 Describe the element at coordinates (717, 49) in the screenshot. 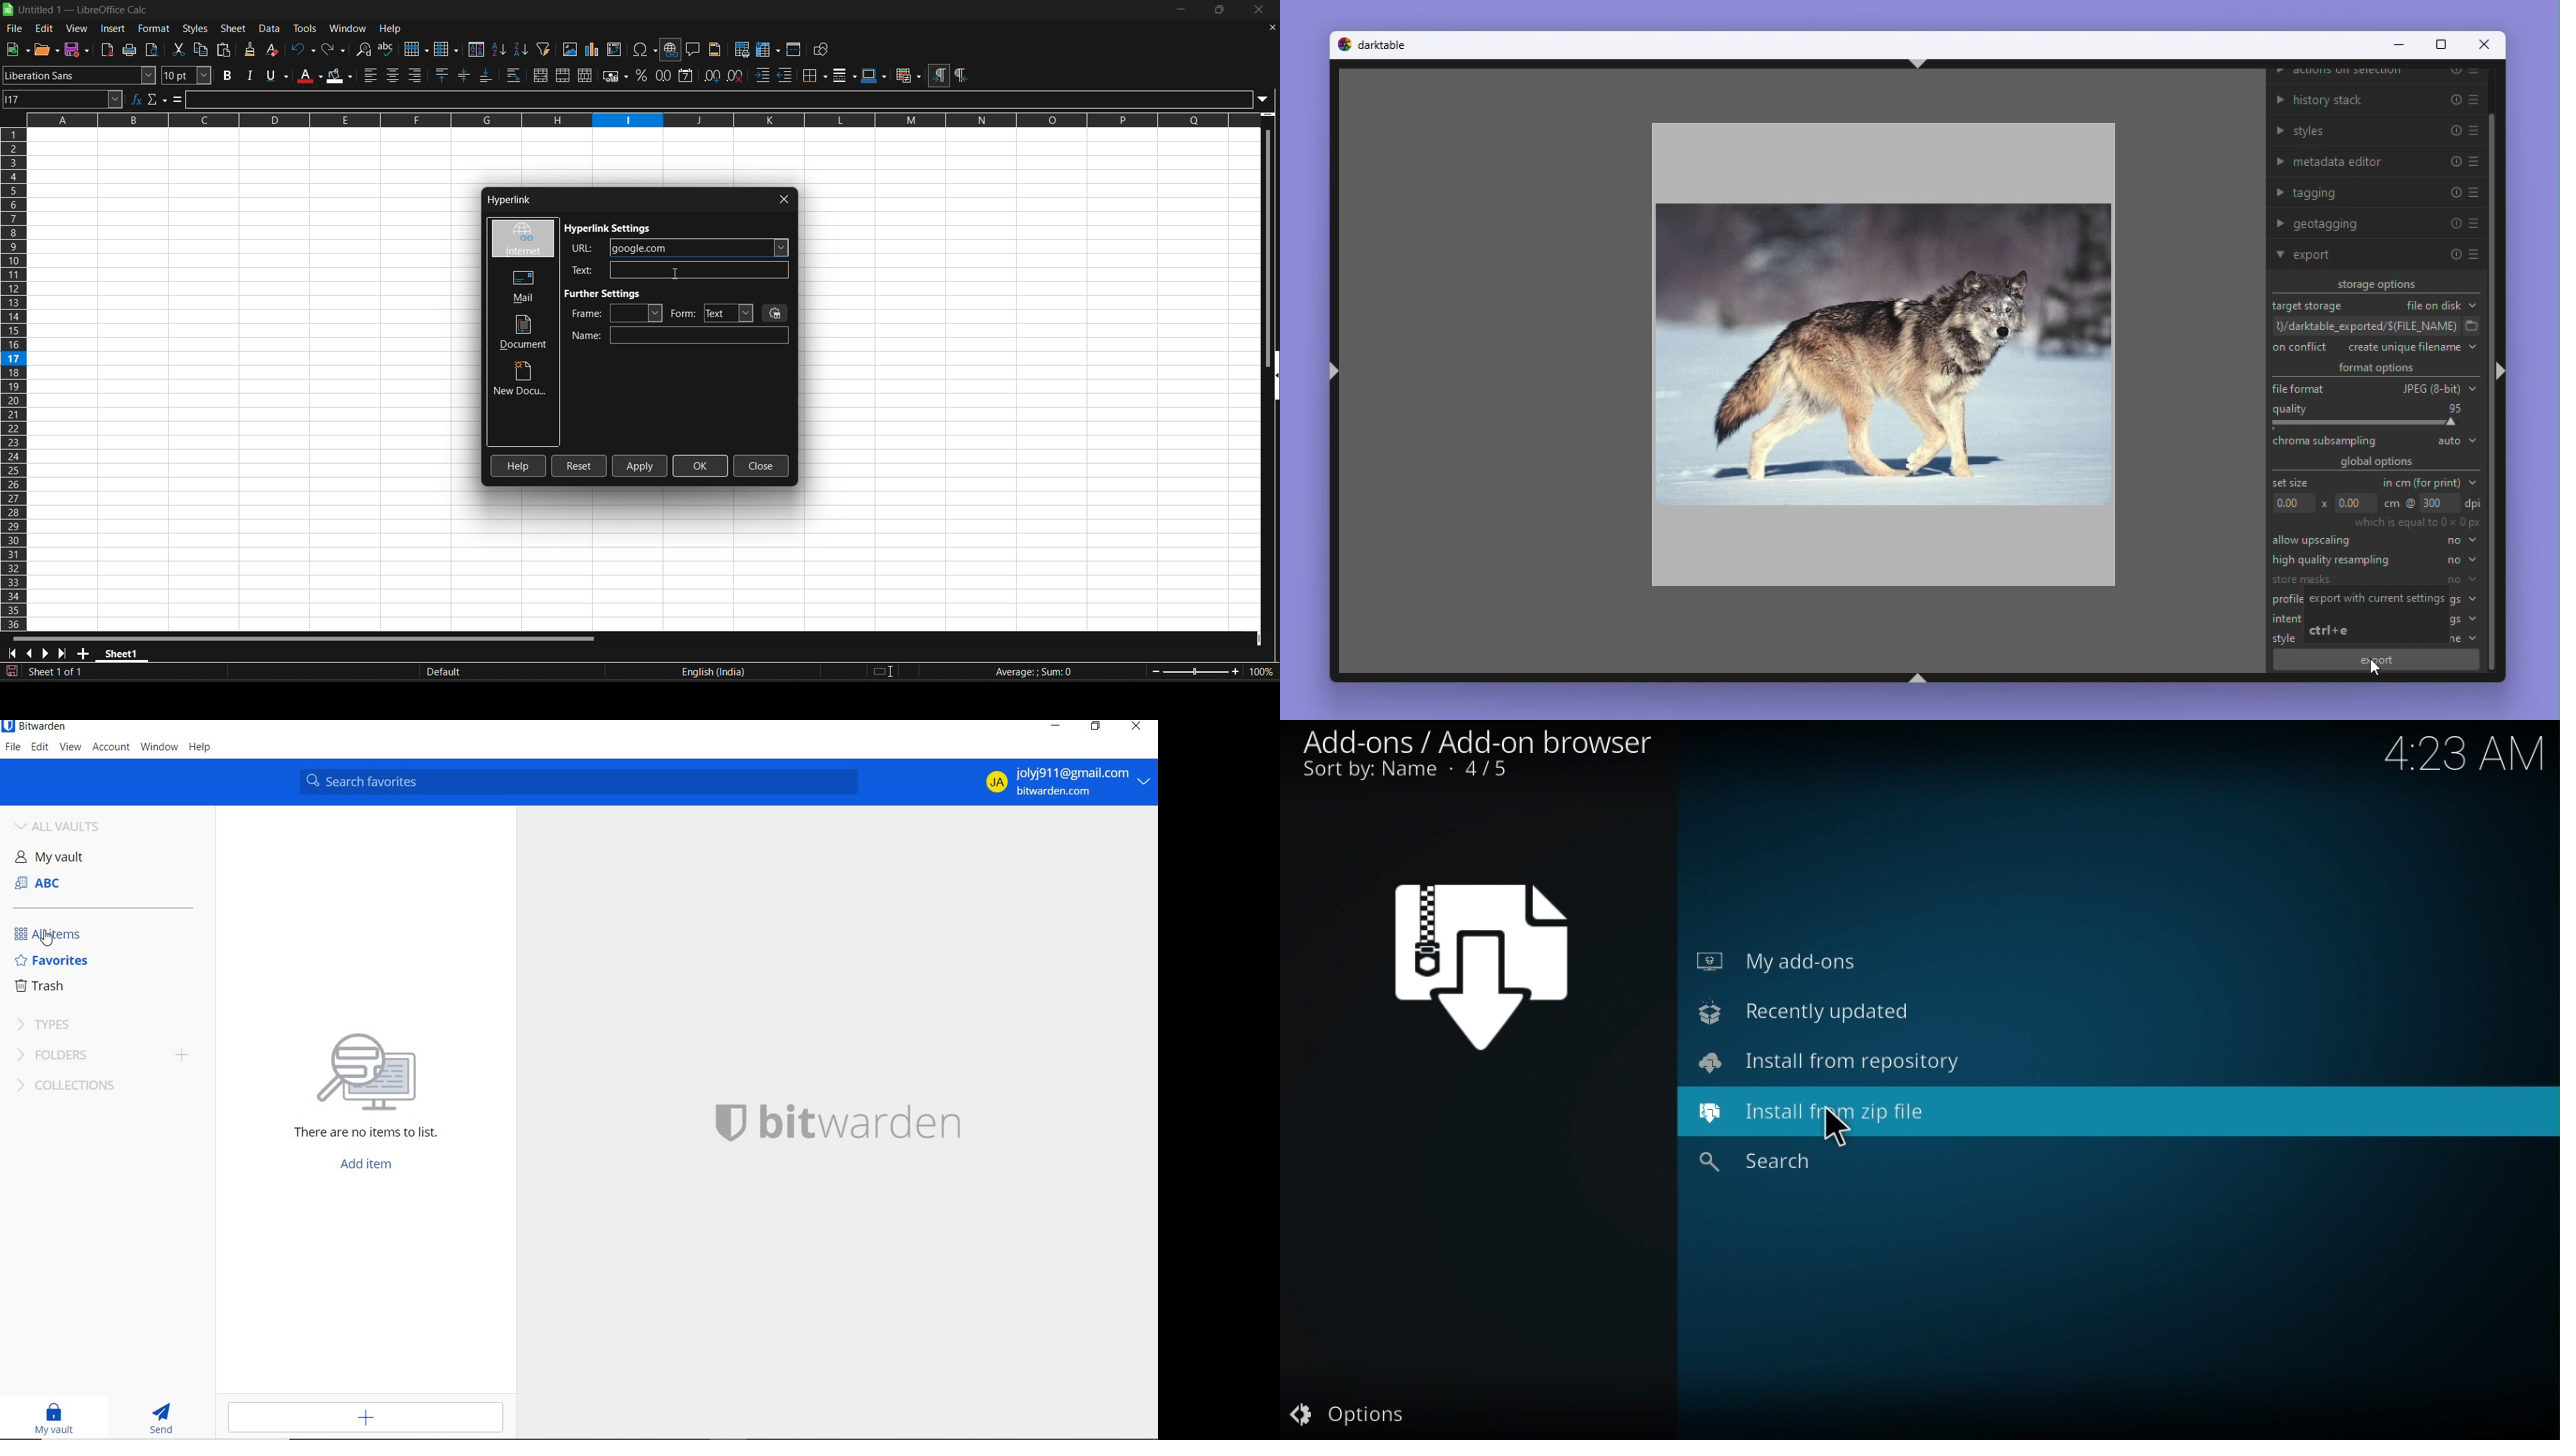

I see `headers and footers` at that location.